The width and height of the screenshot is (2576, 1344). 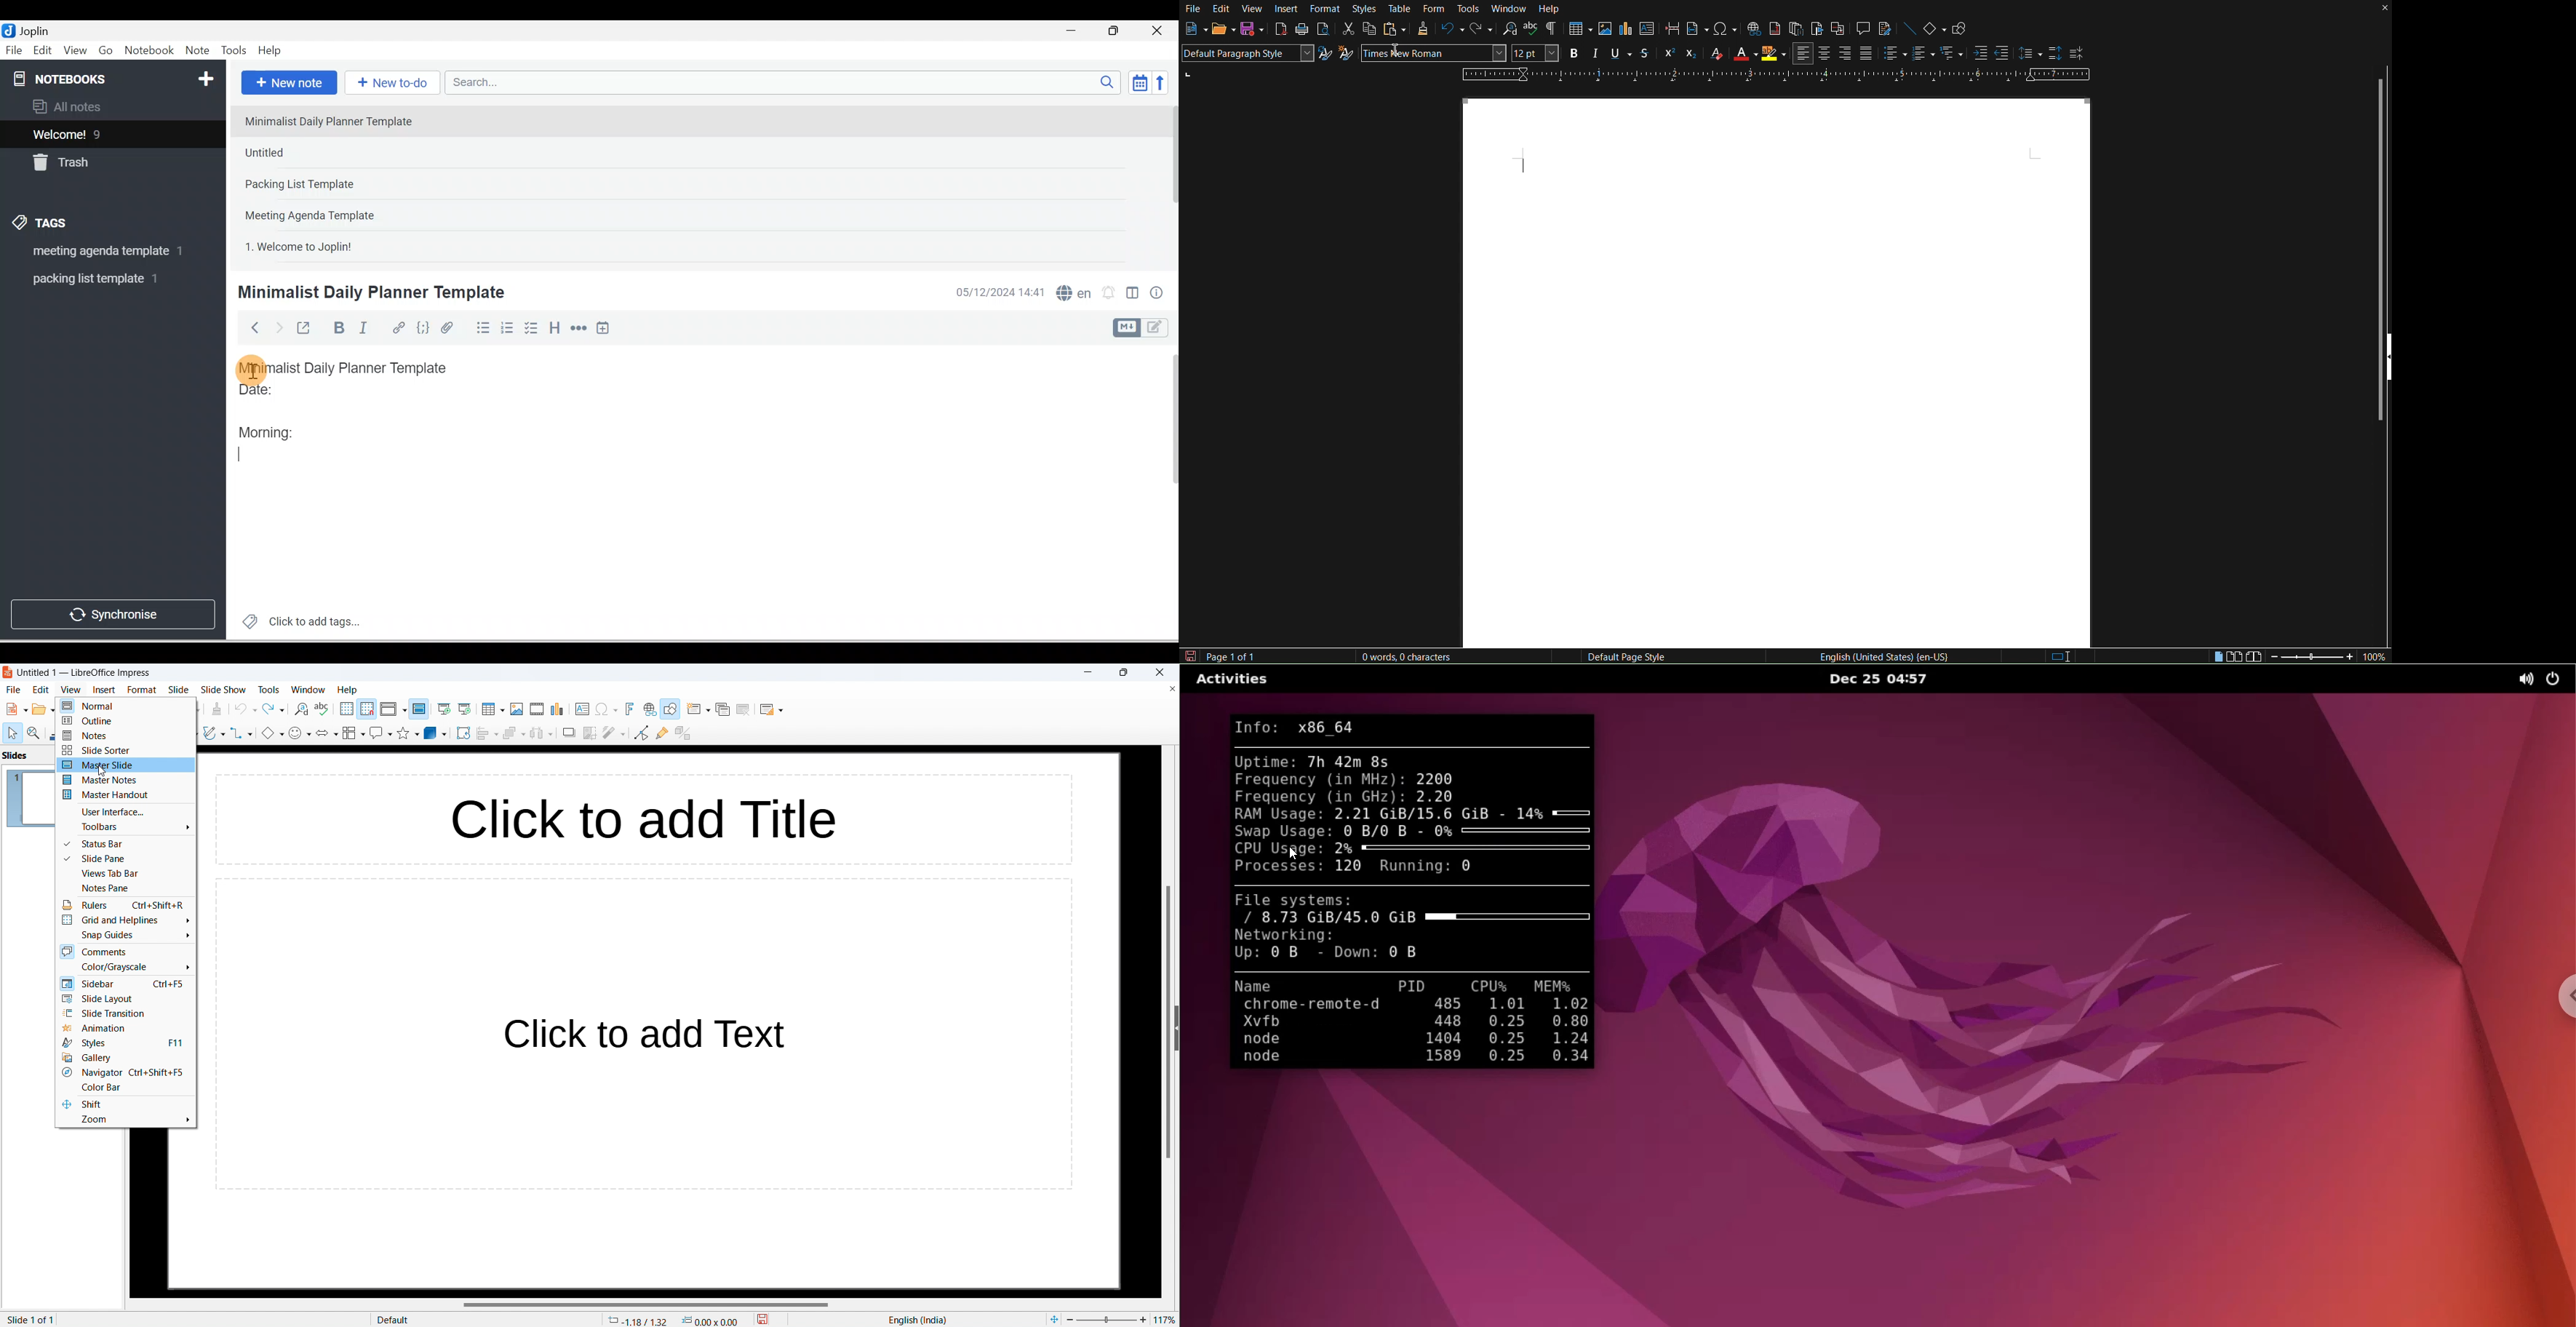 I want to click on navigator, so click(x=126, y=1072).